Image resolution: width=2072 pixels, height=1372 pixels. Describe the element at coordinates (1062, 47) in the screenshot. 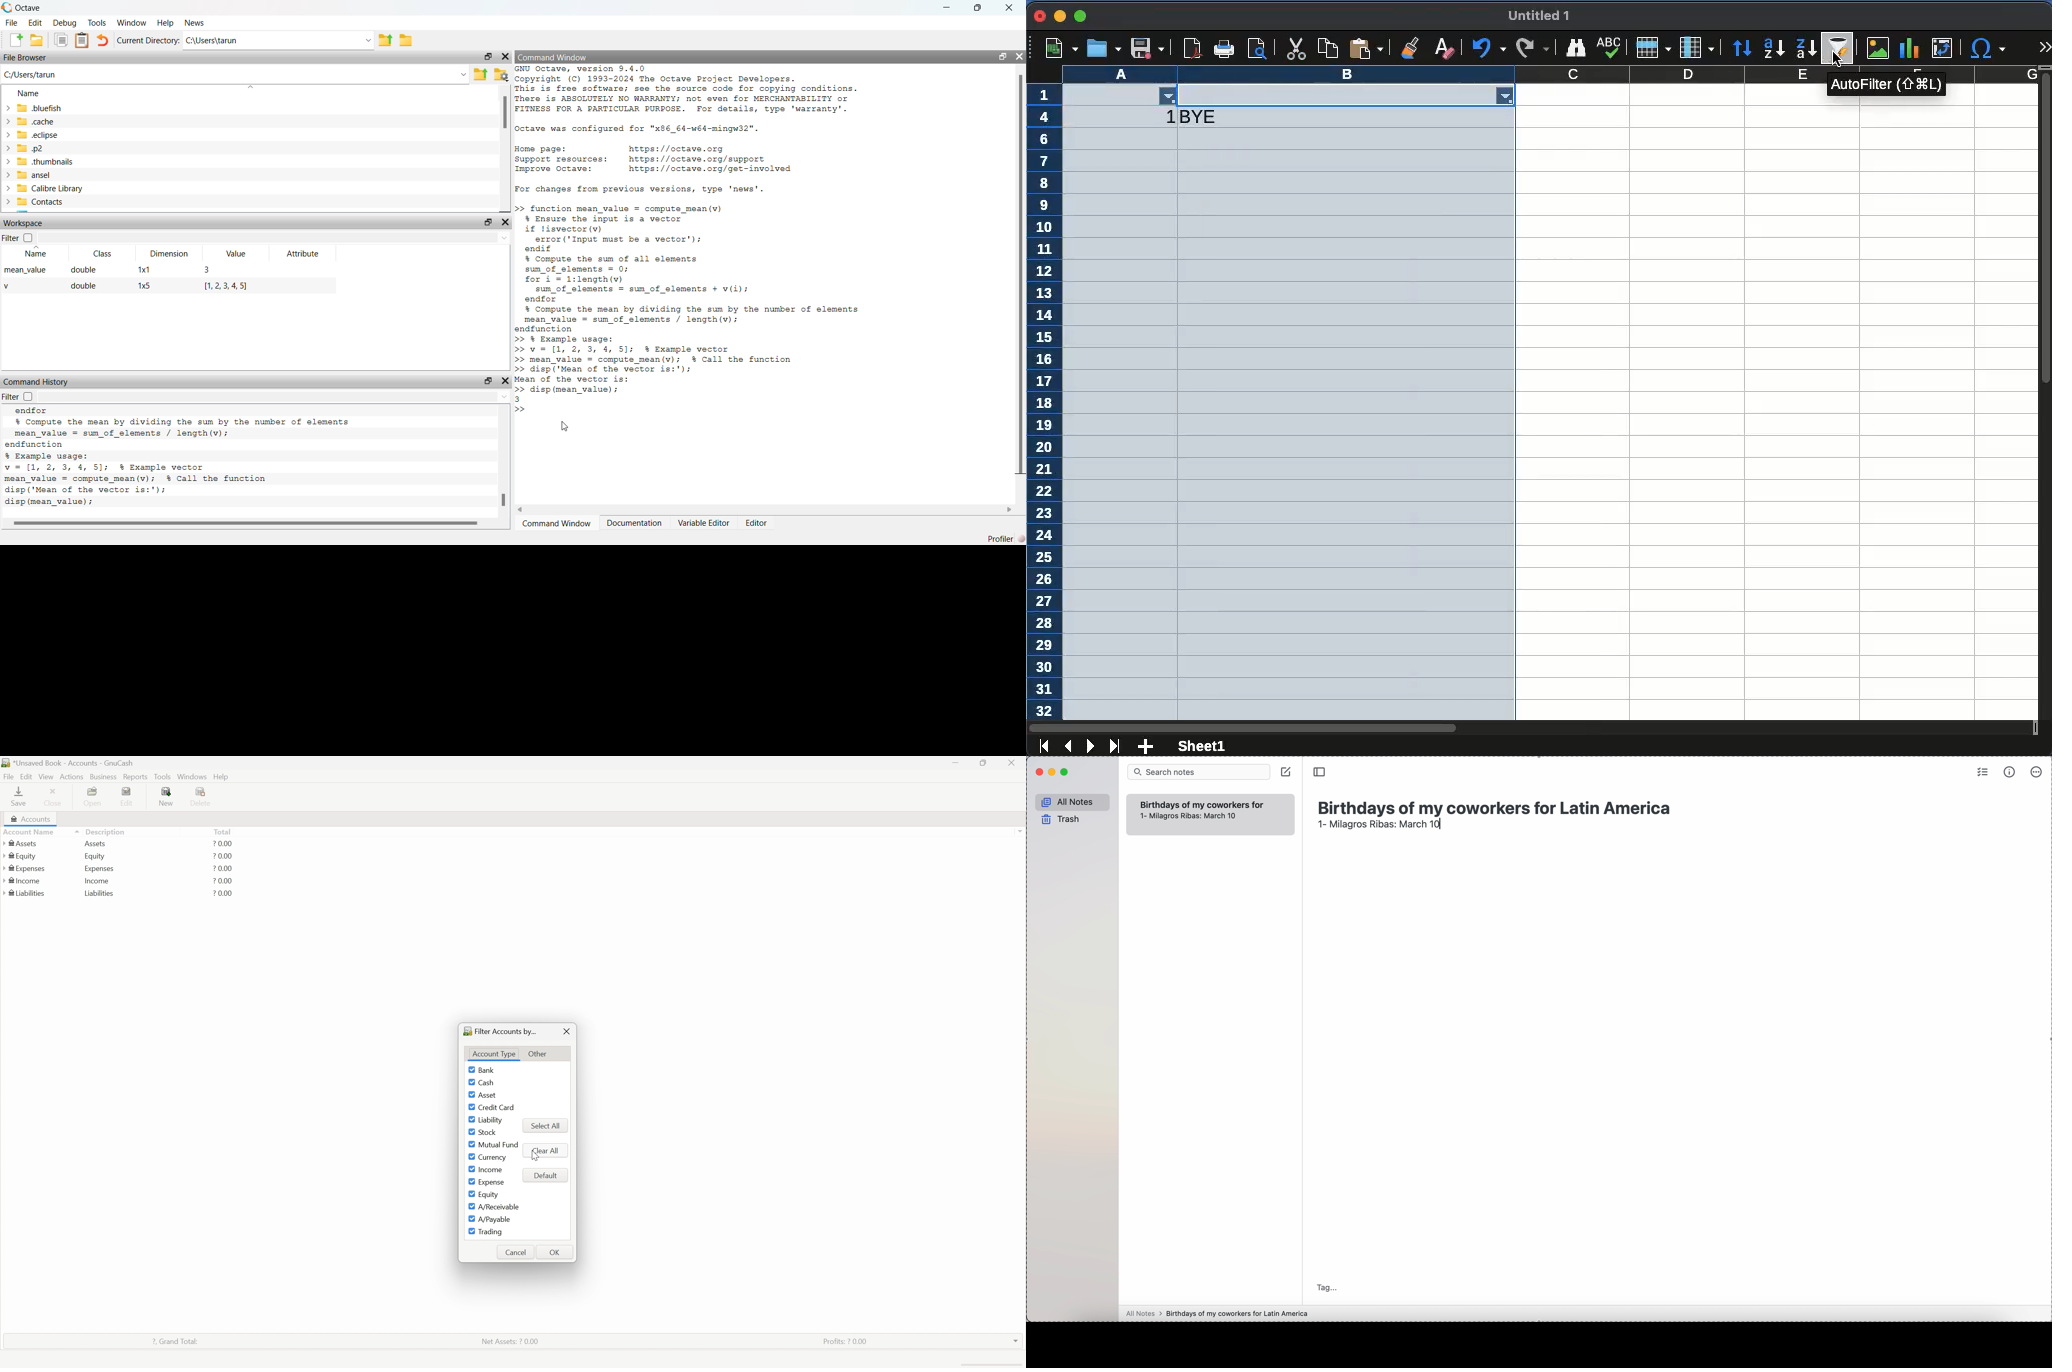

I see `new` at that location.